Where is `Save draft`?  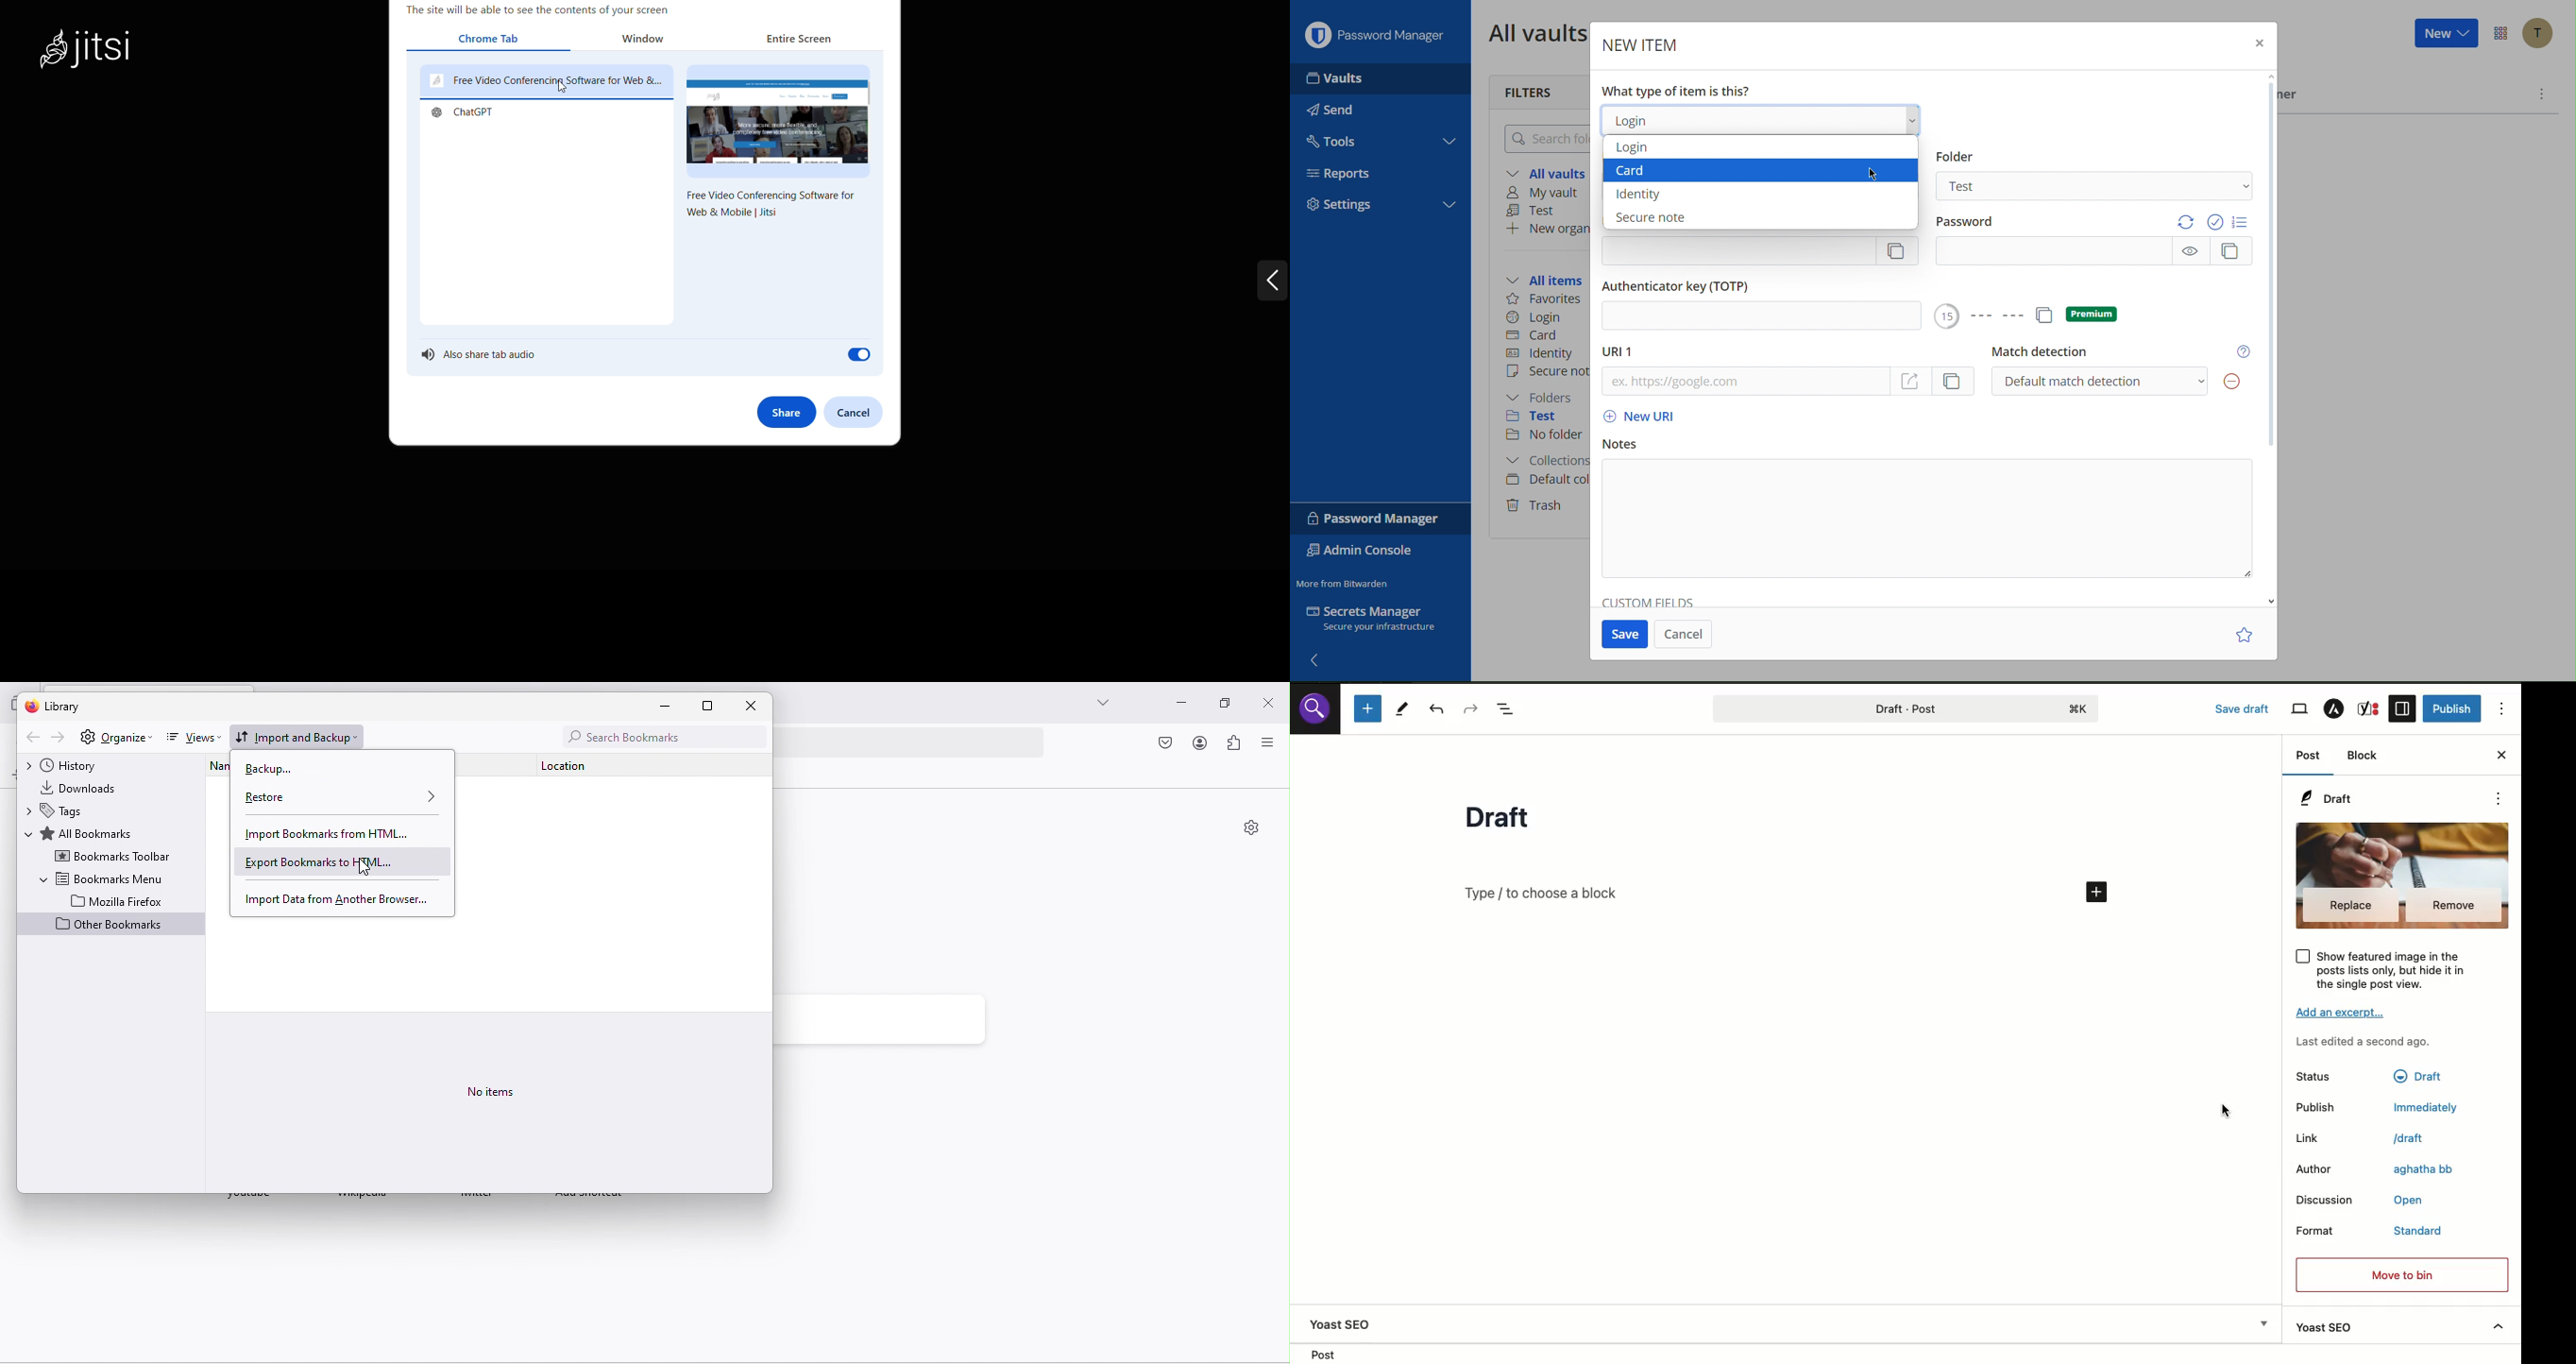 Save draft is located at coordinates (2243, 709).